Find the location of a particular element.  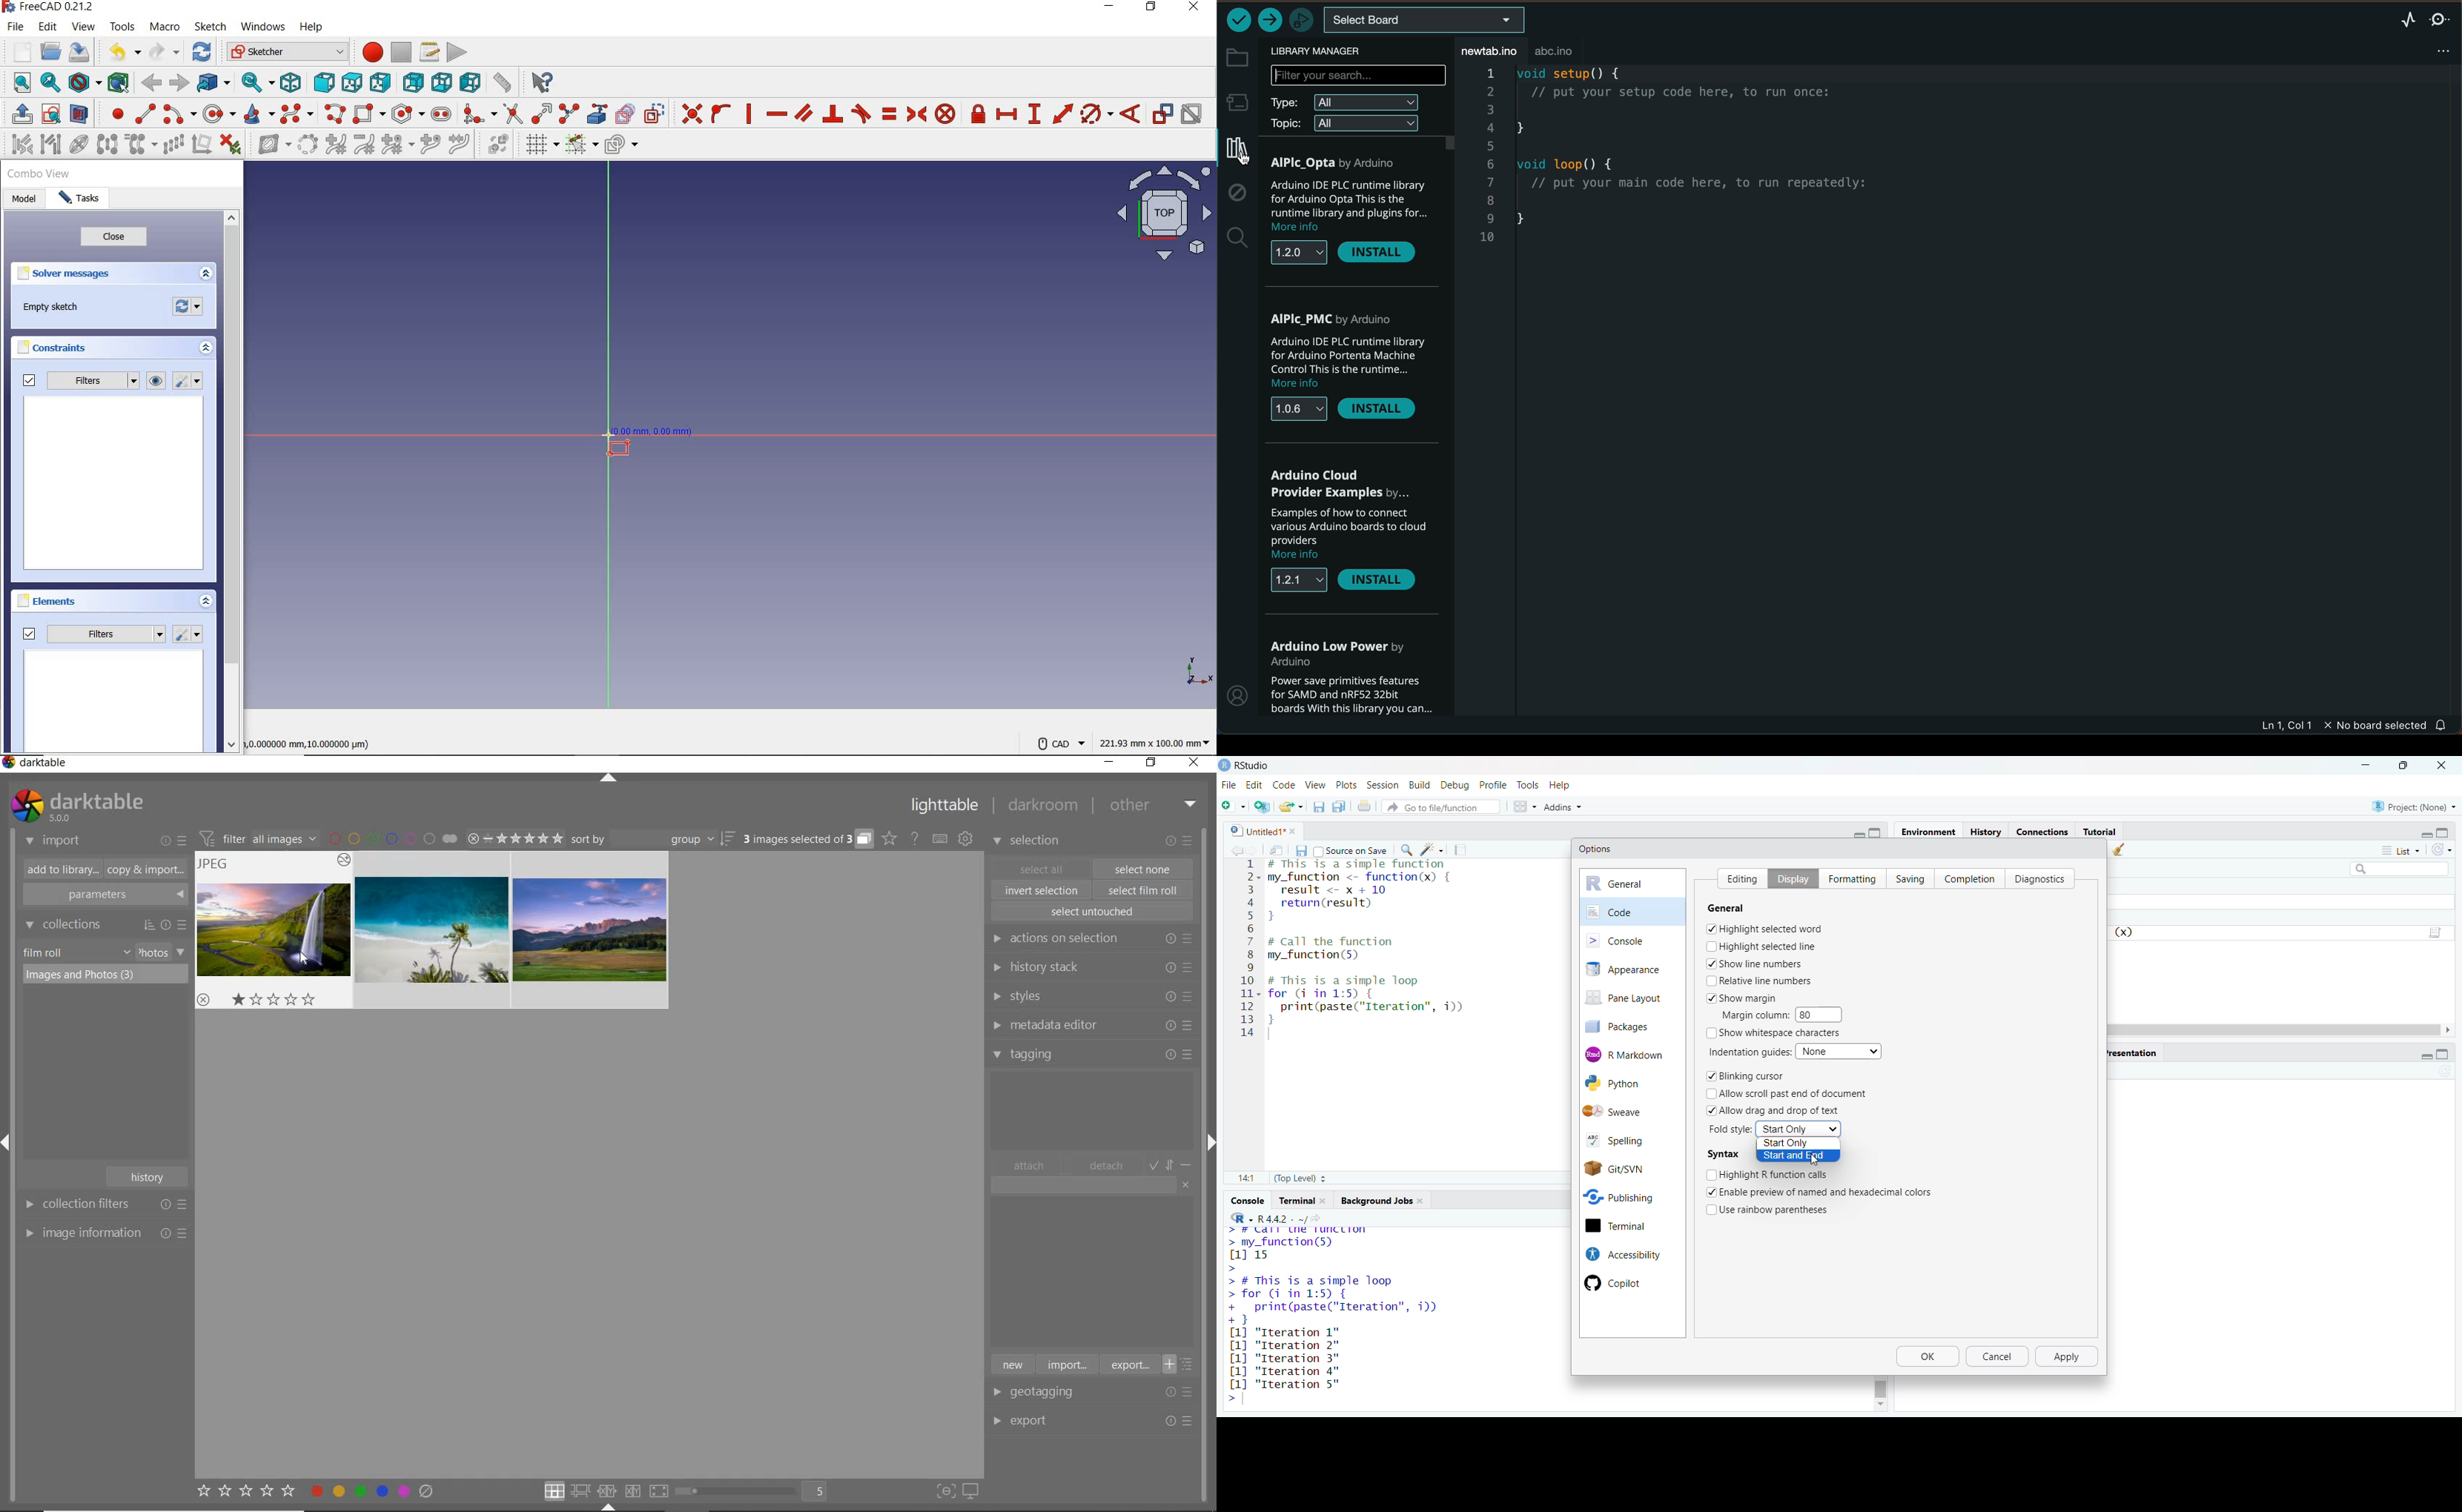

undo is located at coordinates (118, 52).